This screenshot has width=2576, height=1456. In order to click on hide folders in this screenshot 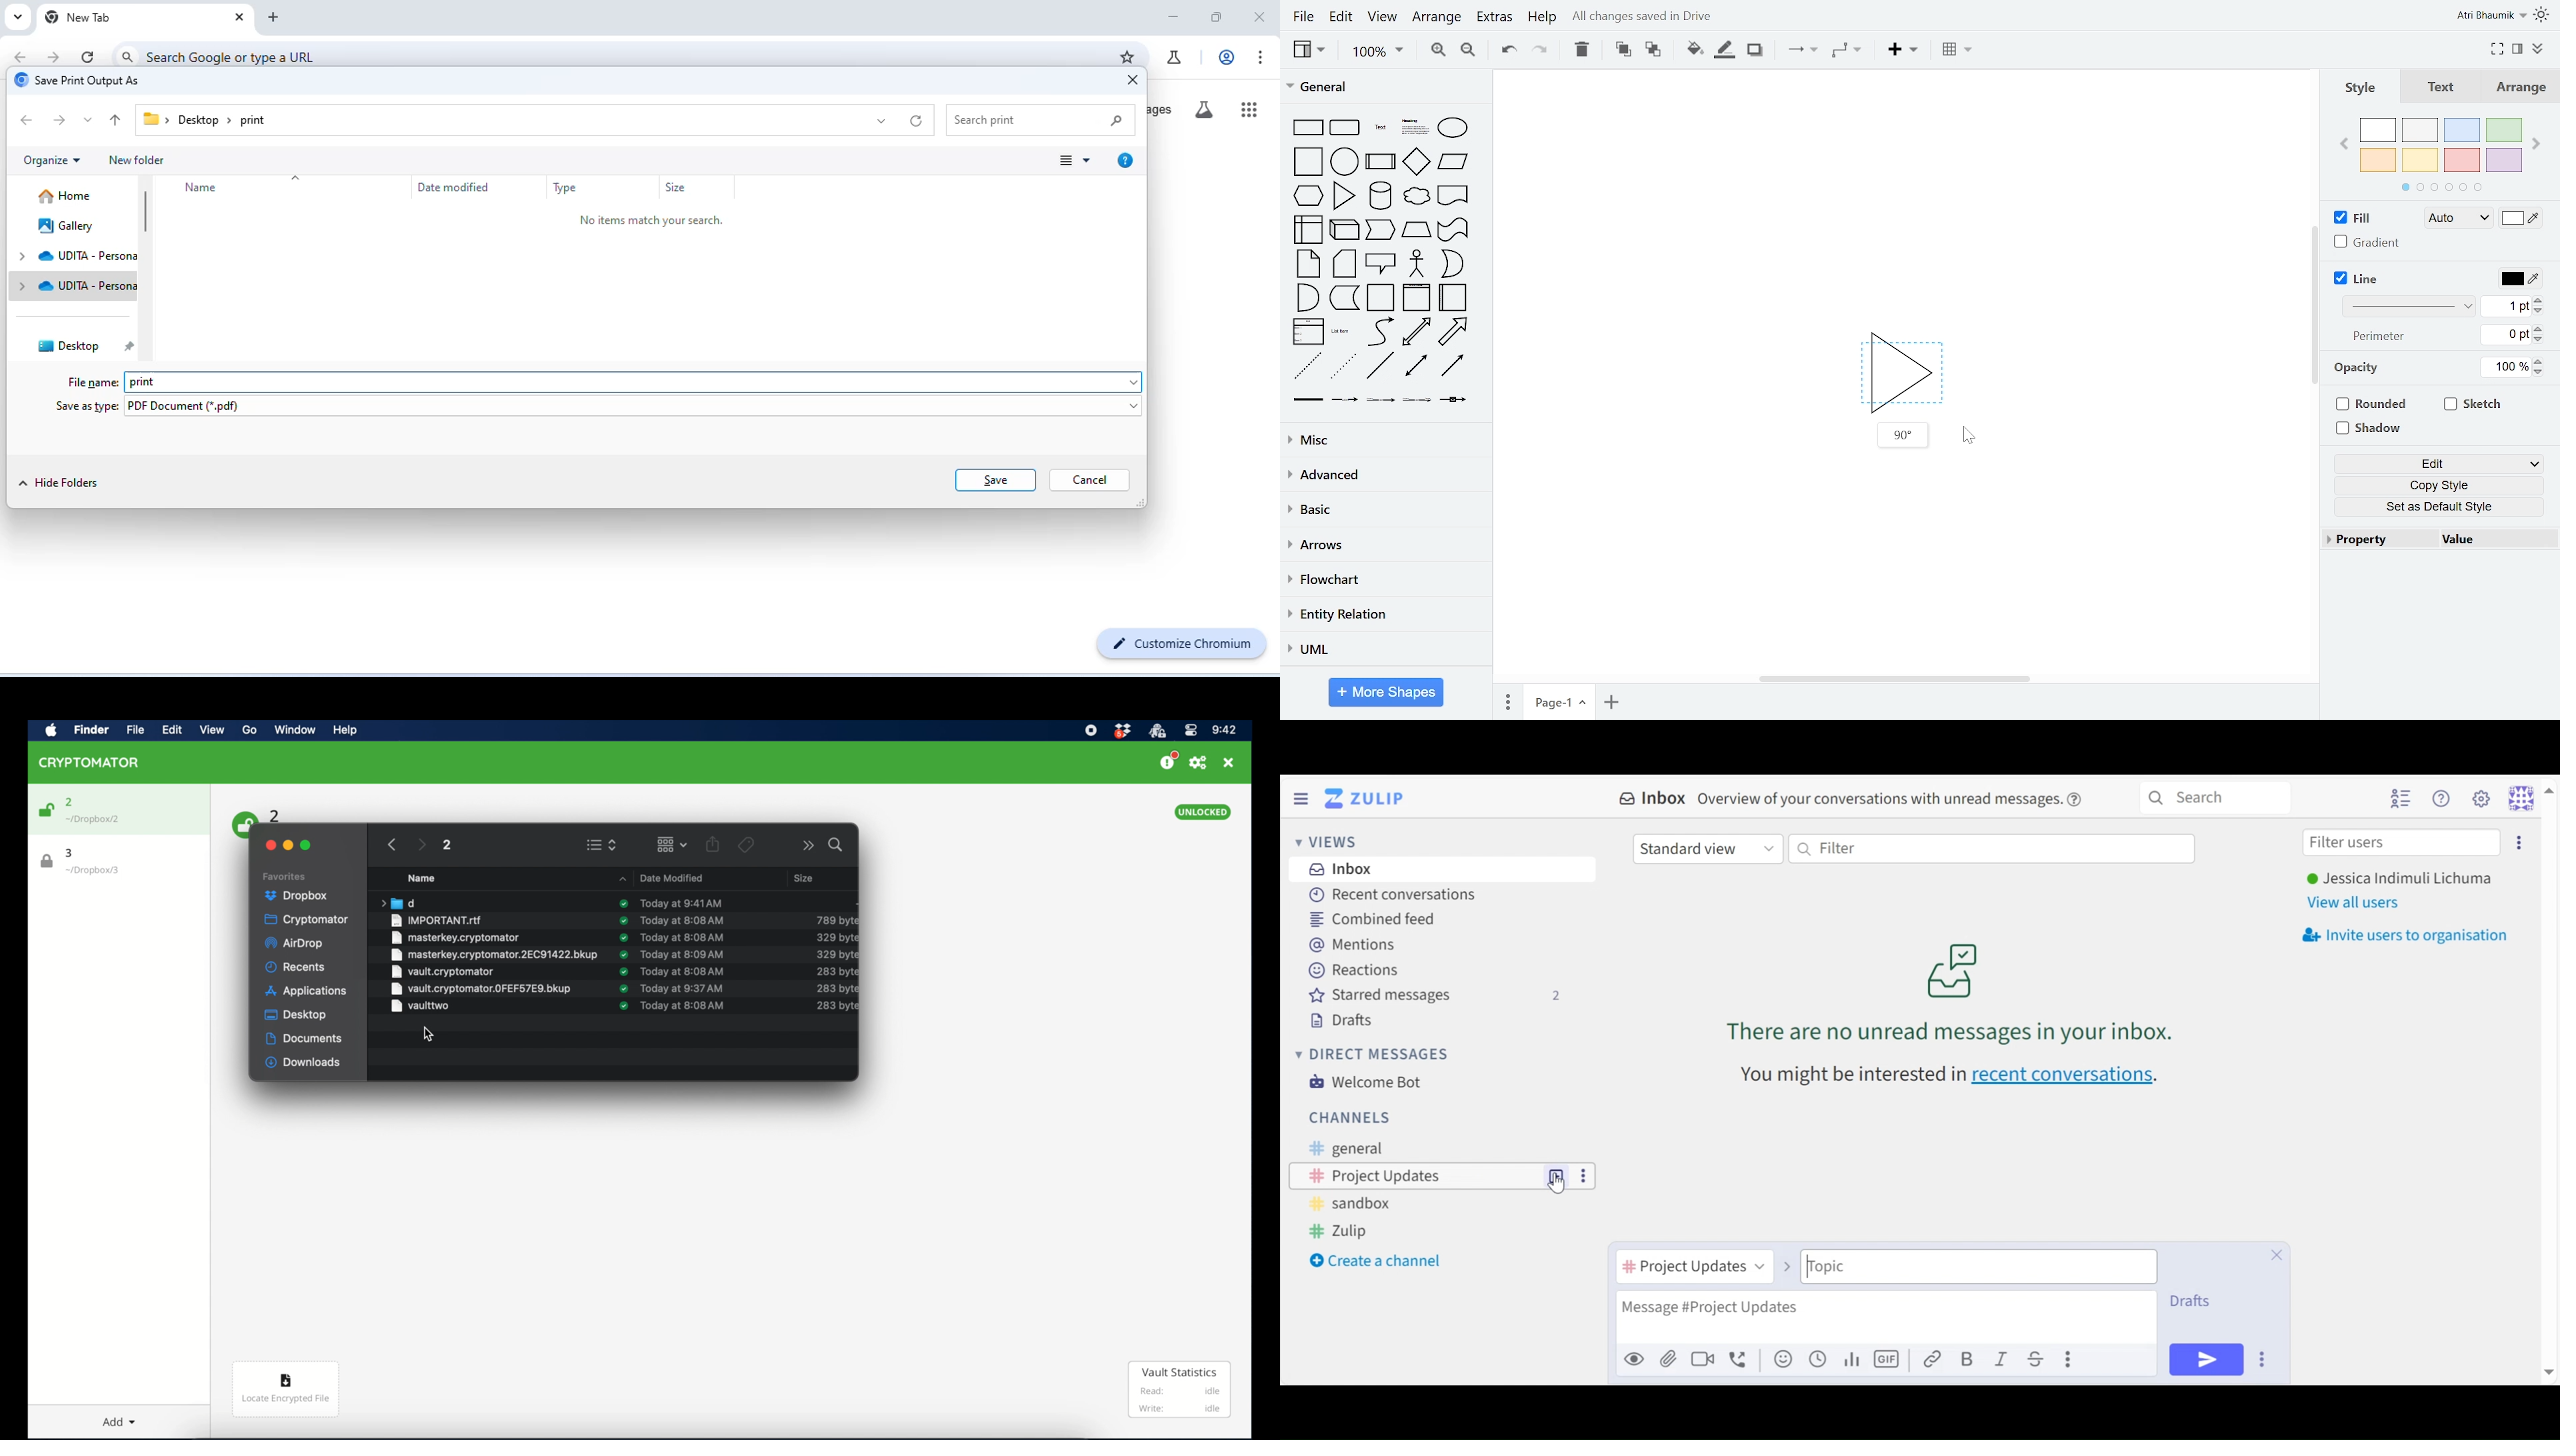, I will do `click(65, 482)`.